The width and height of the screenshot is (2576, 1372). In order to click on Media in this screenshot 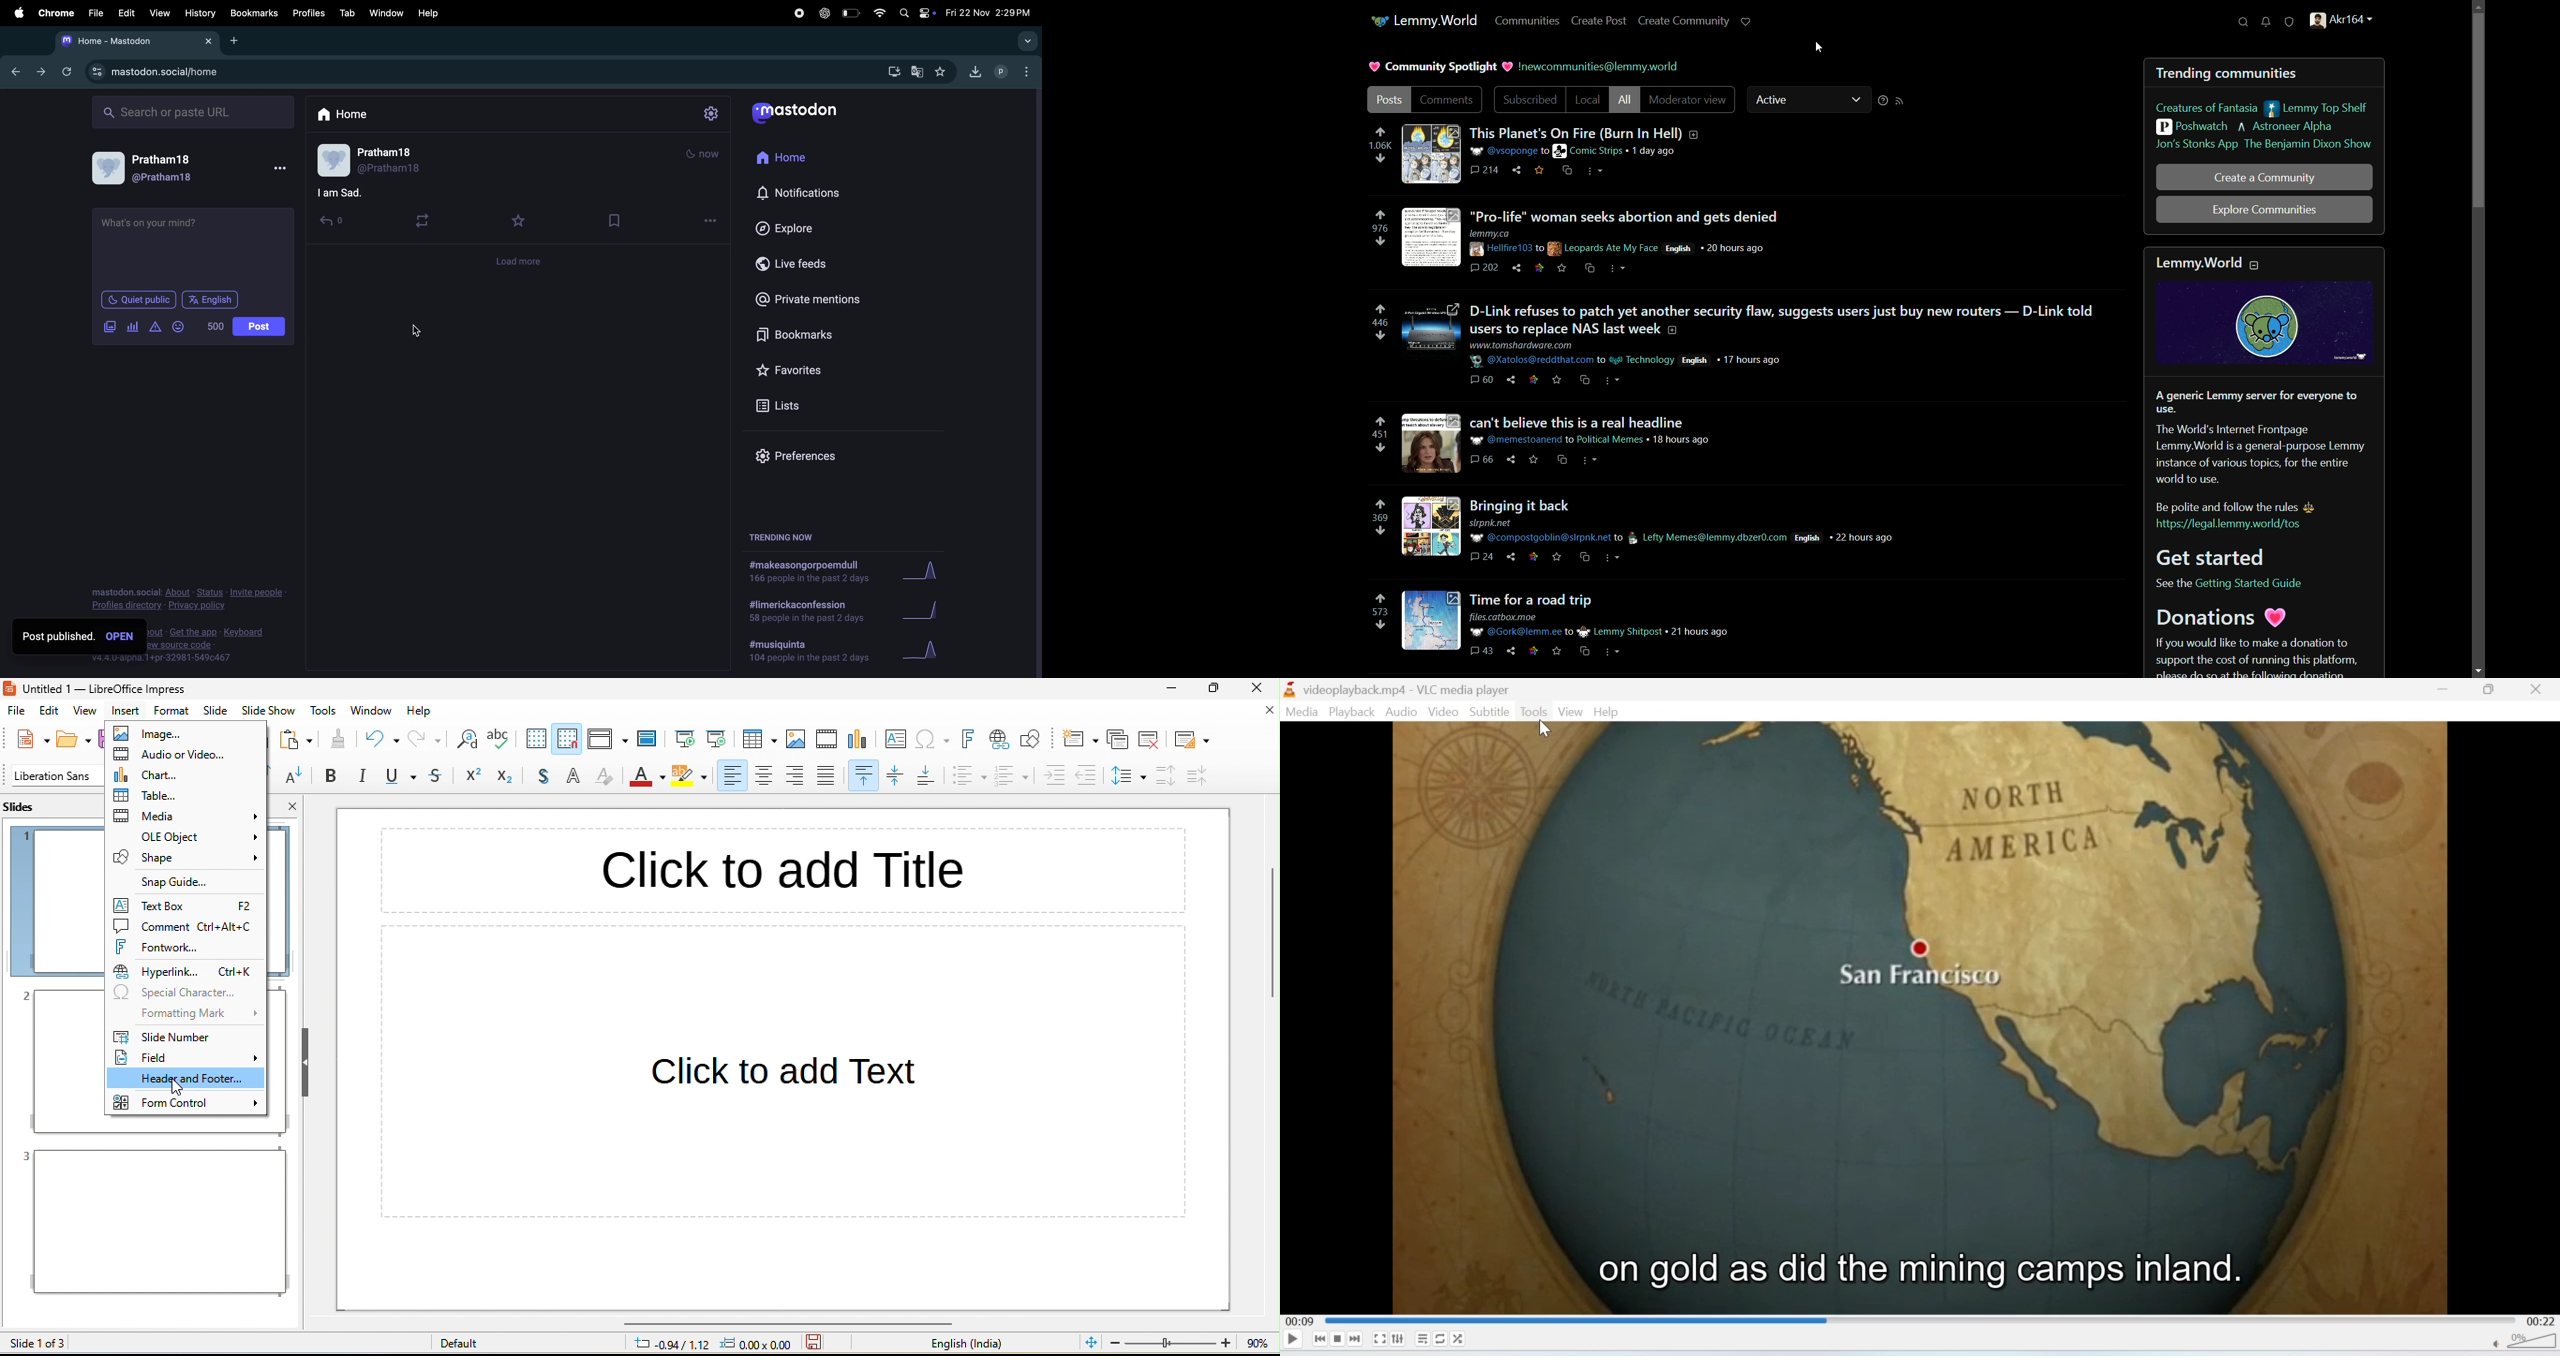, I will do `click(1300, 712)`.